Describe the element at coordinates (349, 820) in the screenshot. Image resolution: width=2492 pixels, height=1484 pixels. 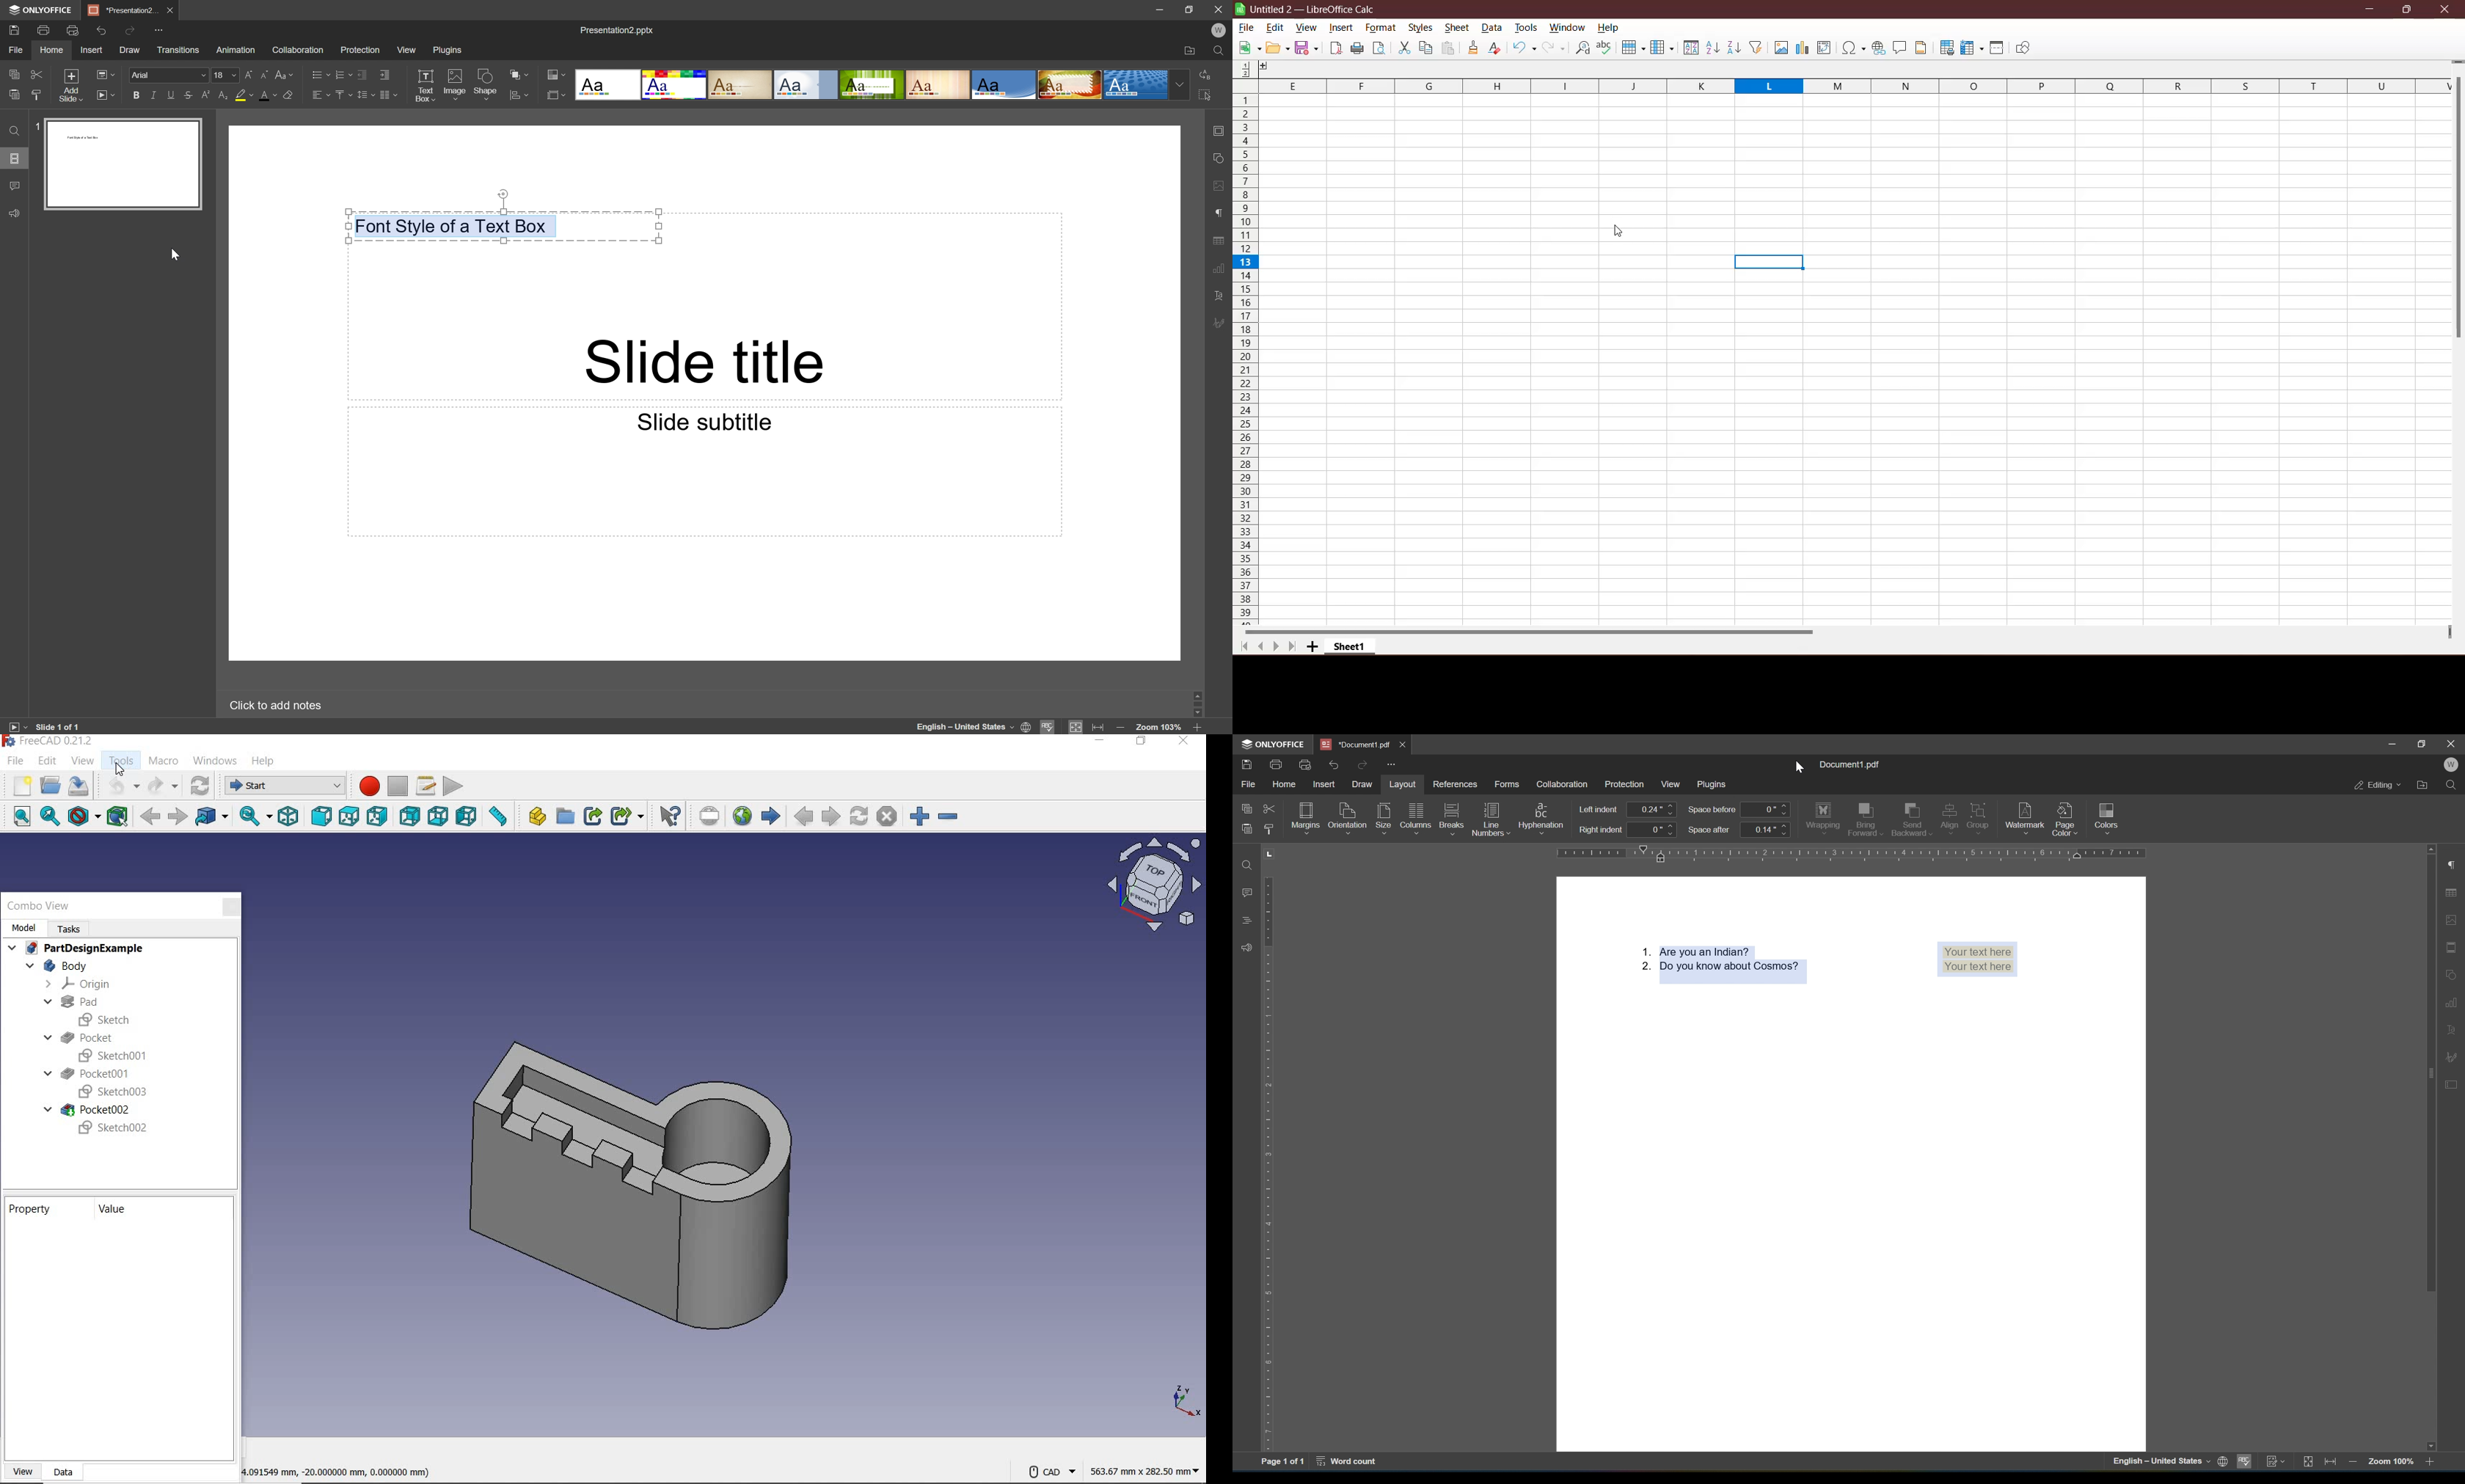
I see `Top` at that location.